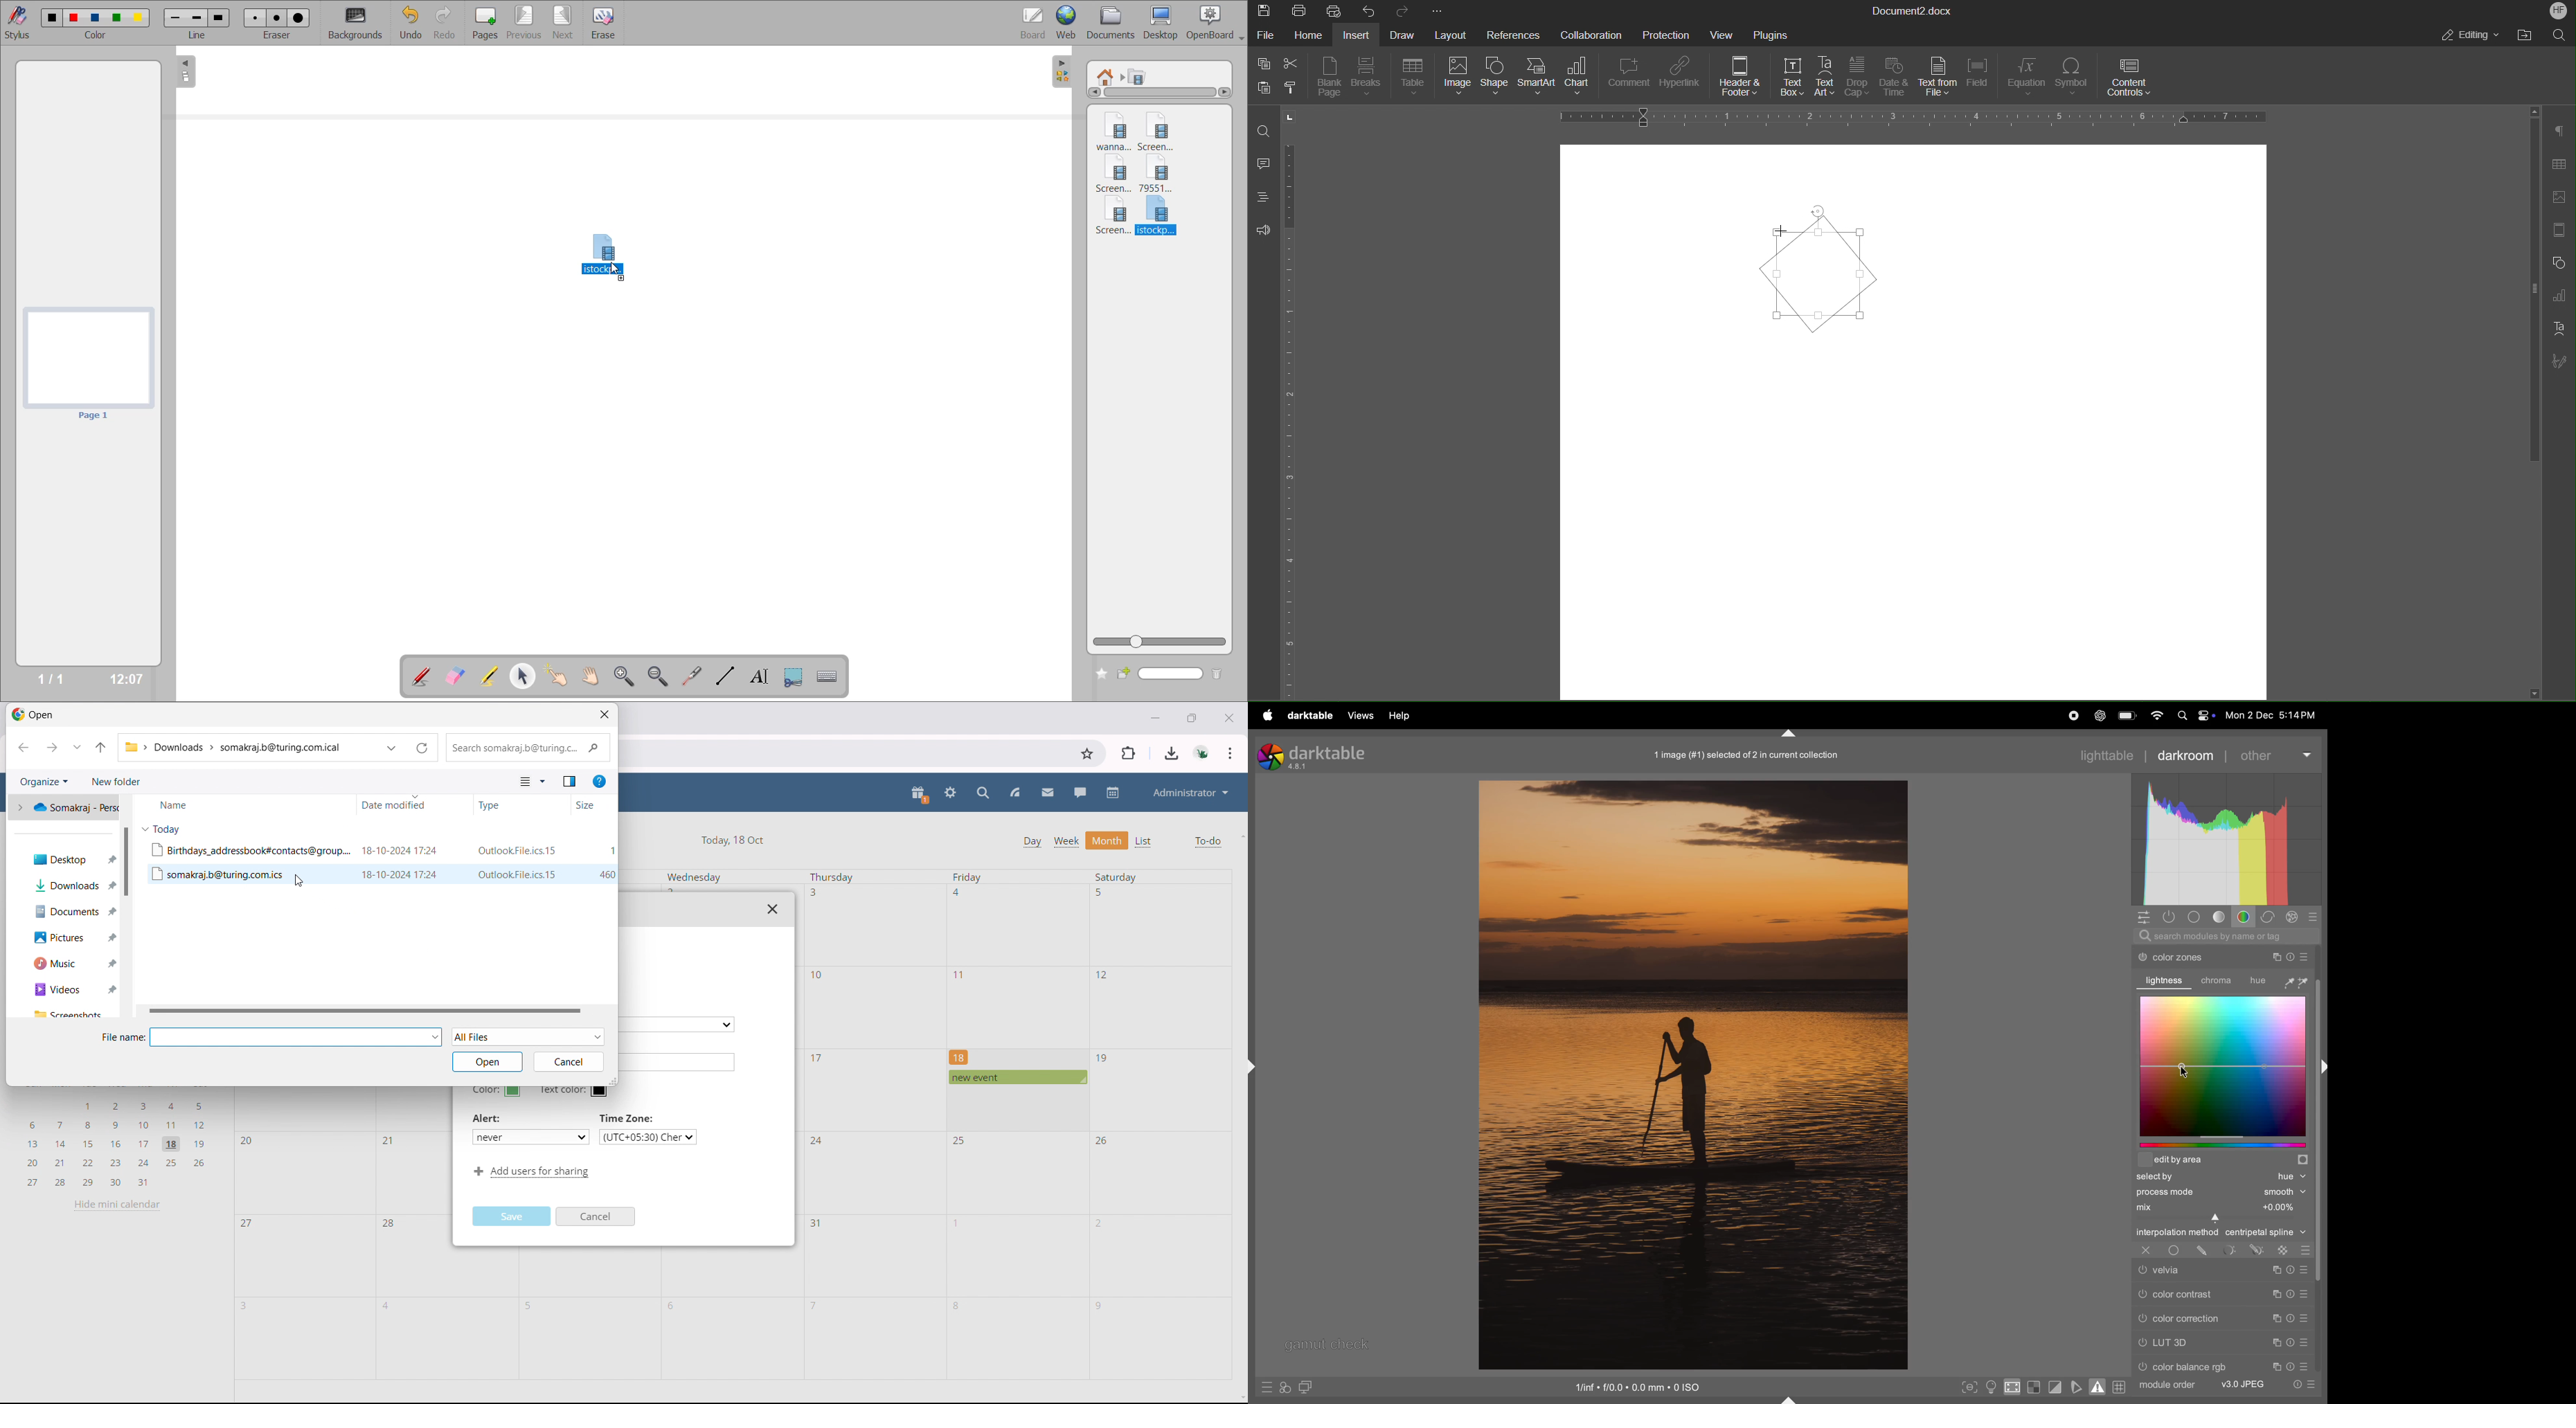  Describe the element at coordinates (1438, 10) in the screenshot. I see `More` at that location.